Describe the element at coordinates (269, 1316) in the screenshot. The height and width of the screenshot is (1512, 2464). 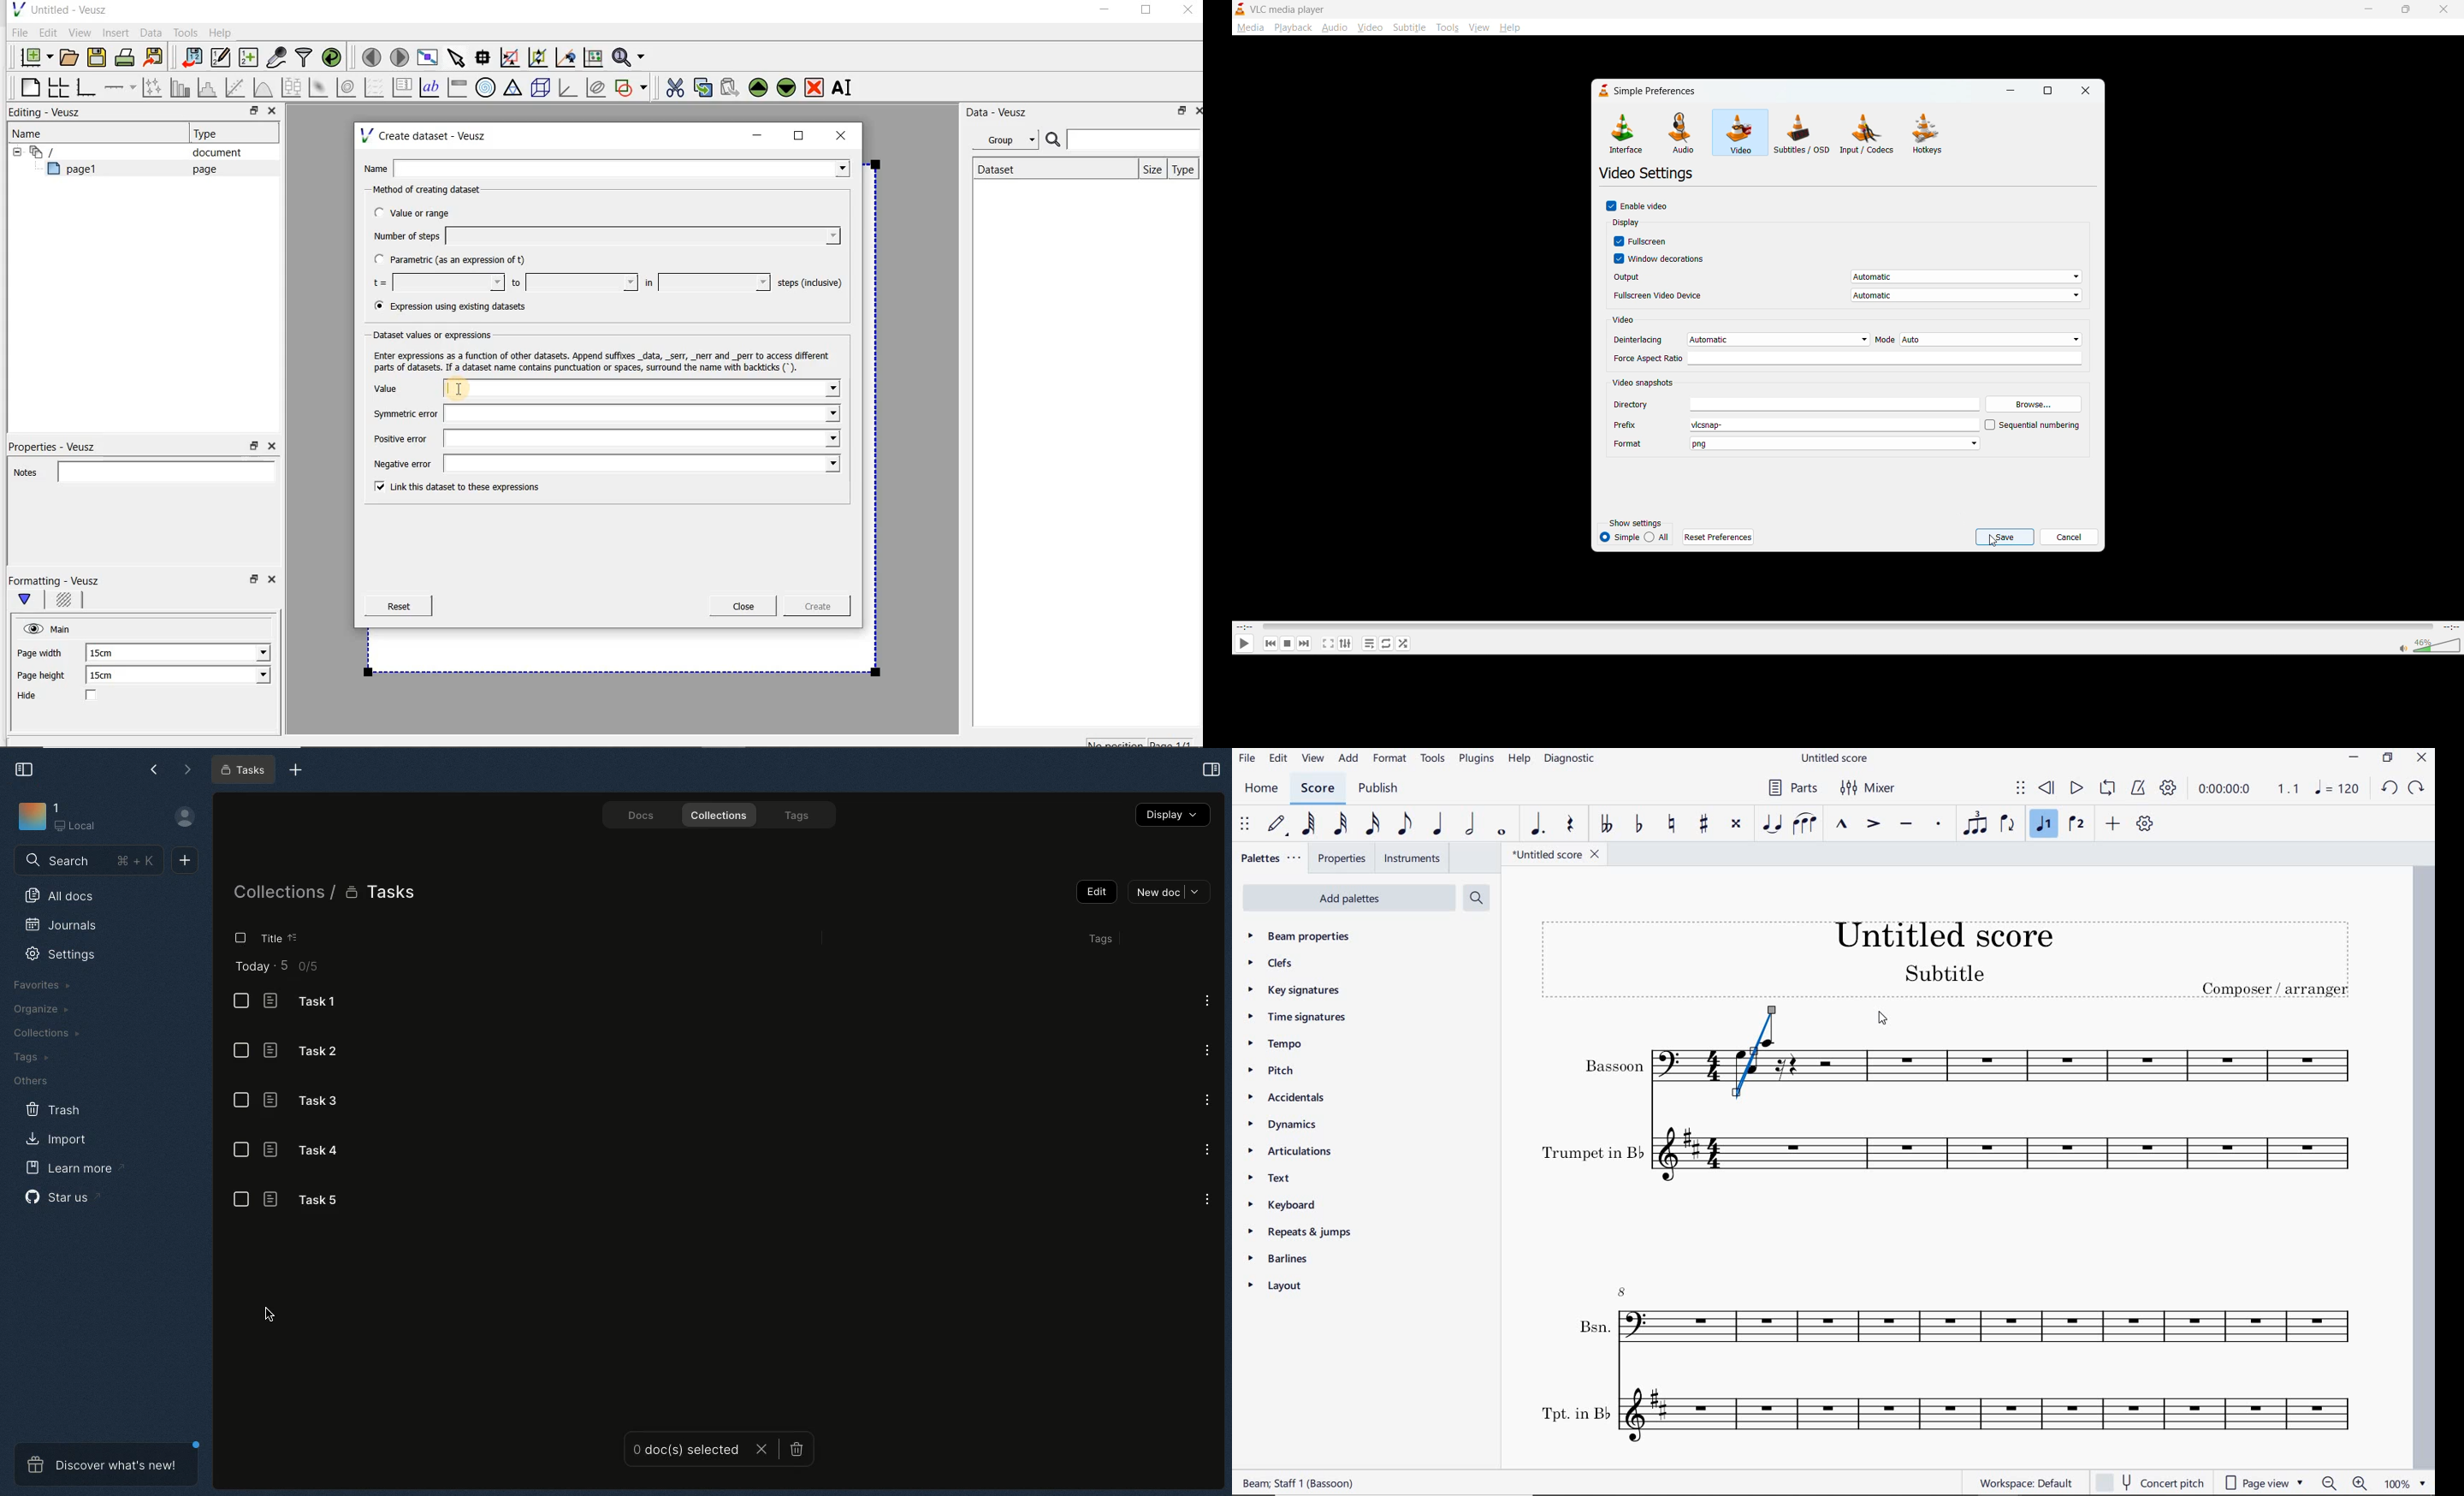
I see `cursor` at that location.